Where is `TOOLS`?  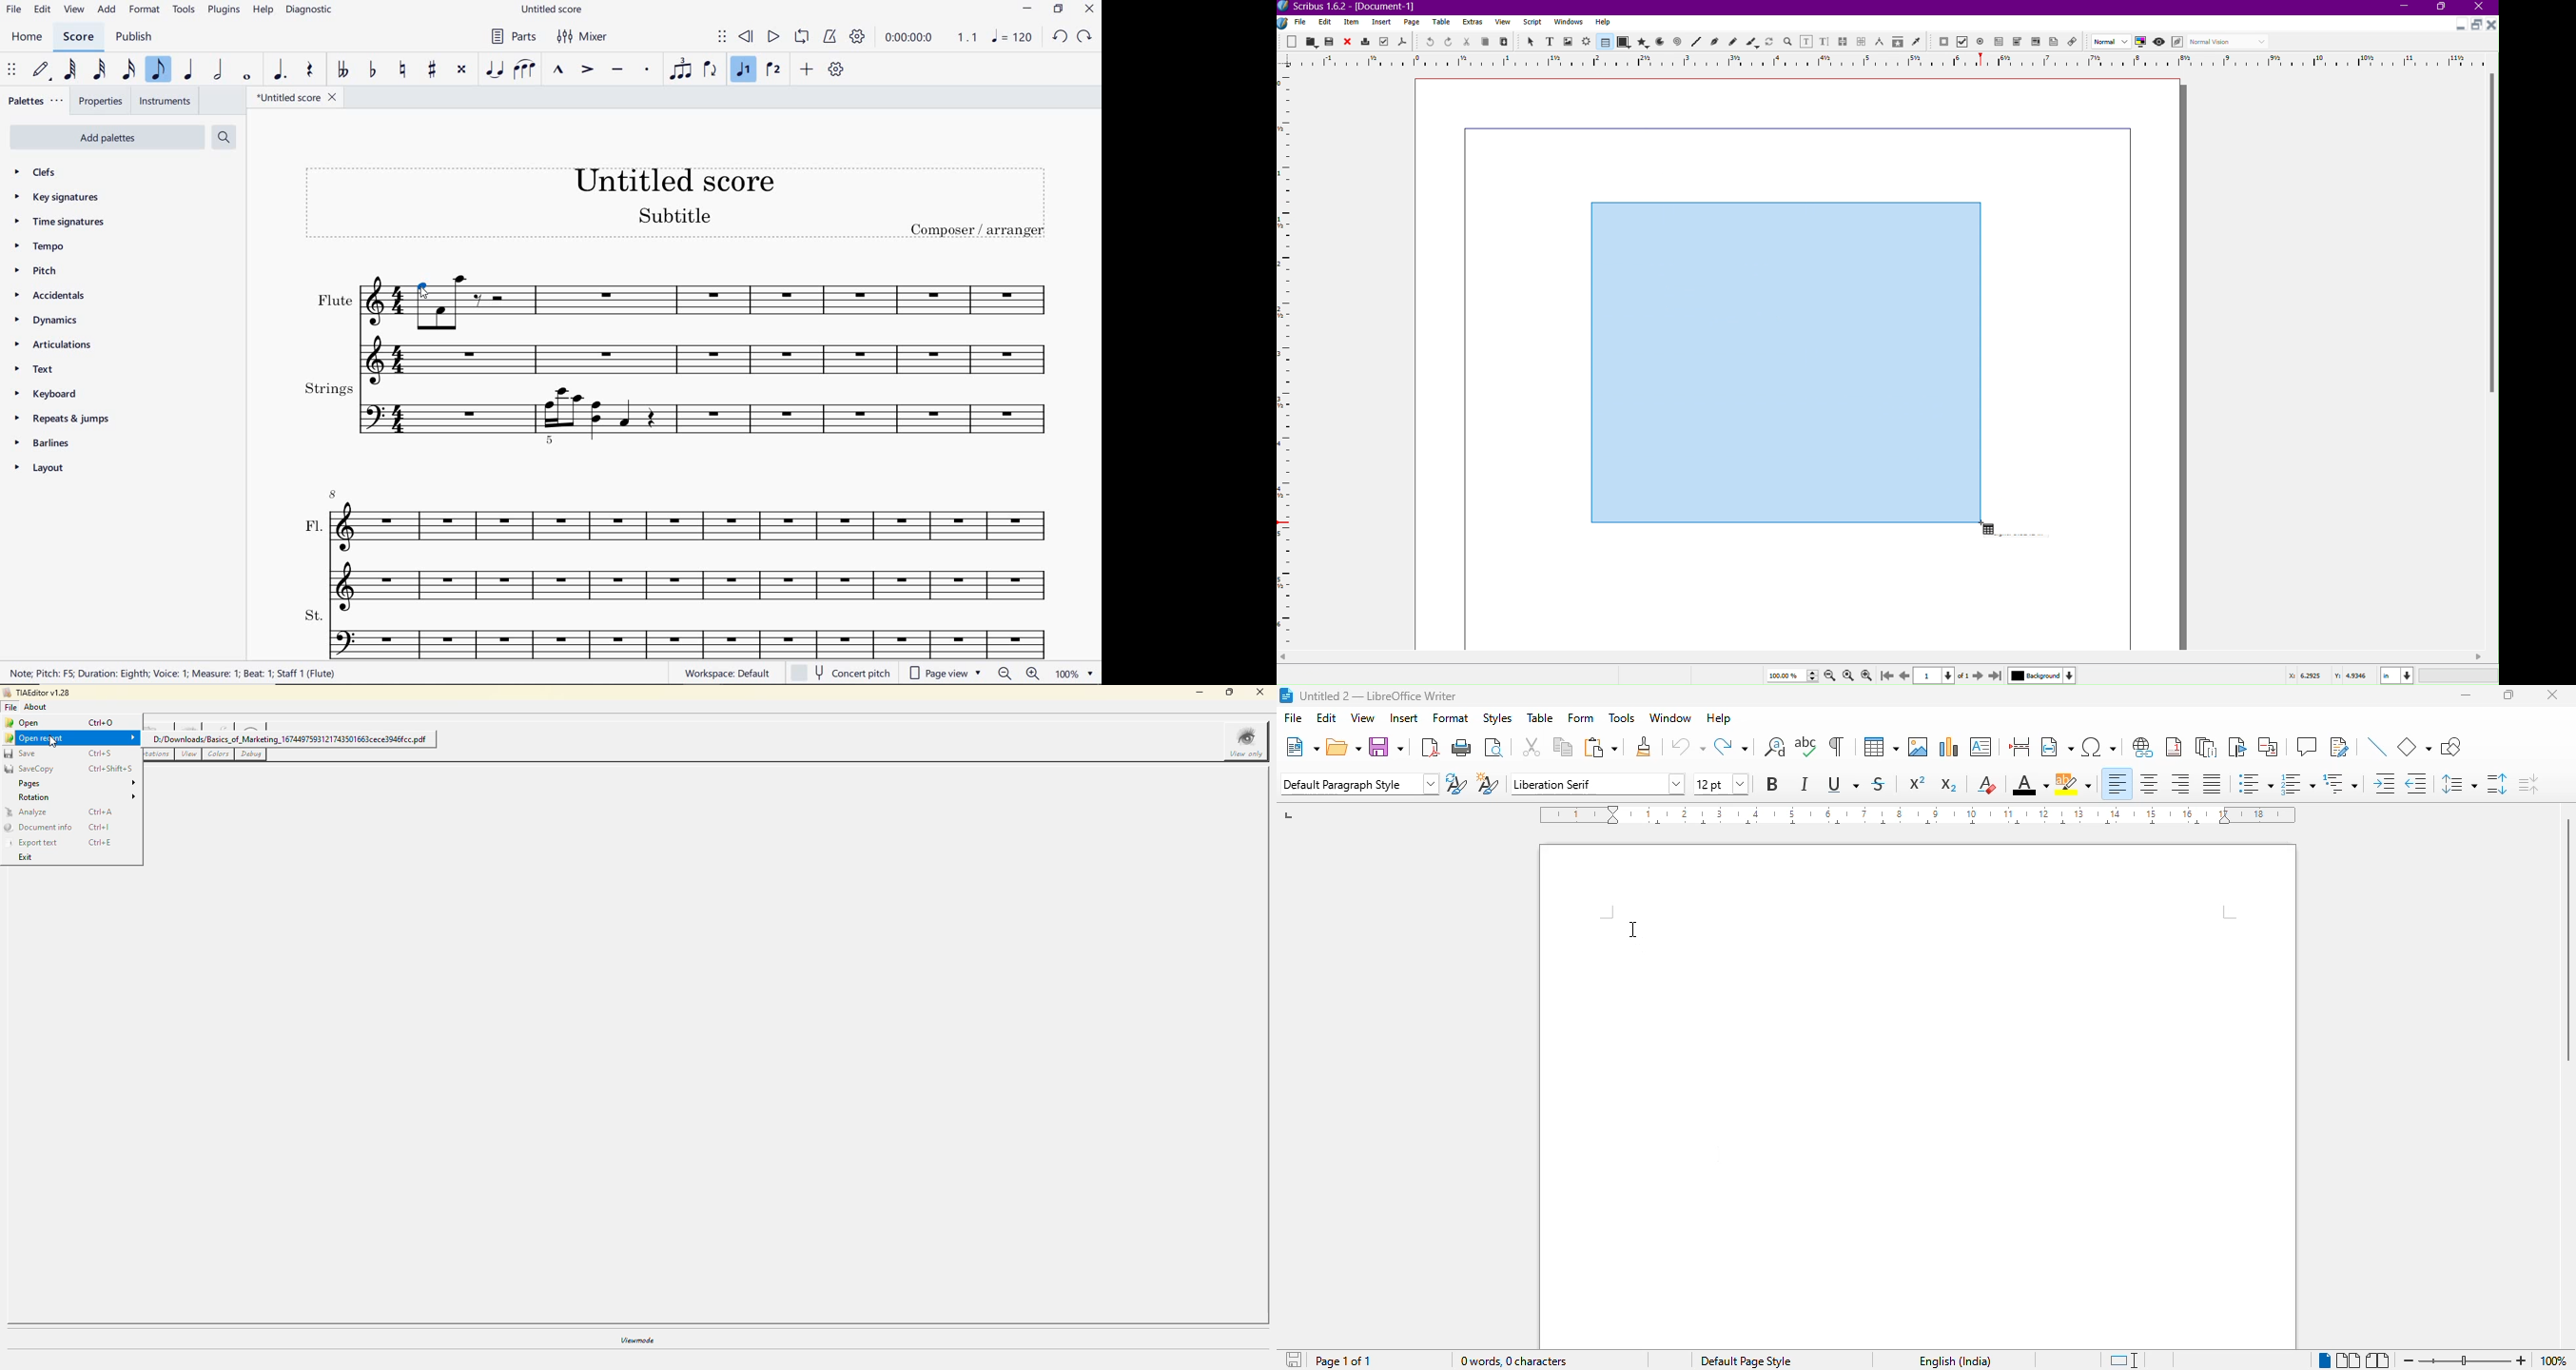
TOOLS is located at coordinates (184, 10).